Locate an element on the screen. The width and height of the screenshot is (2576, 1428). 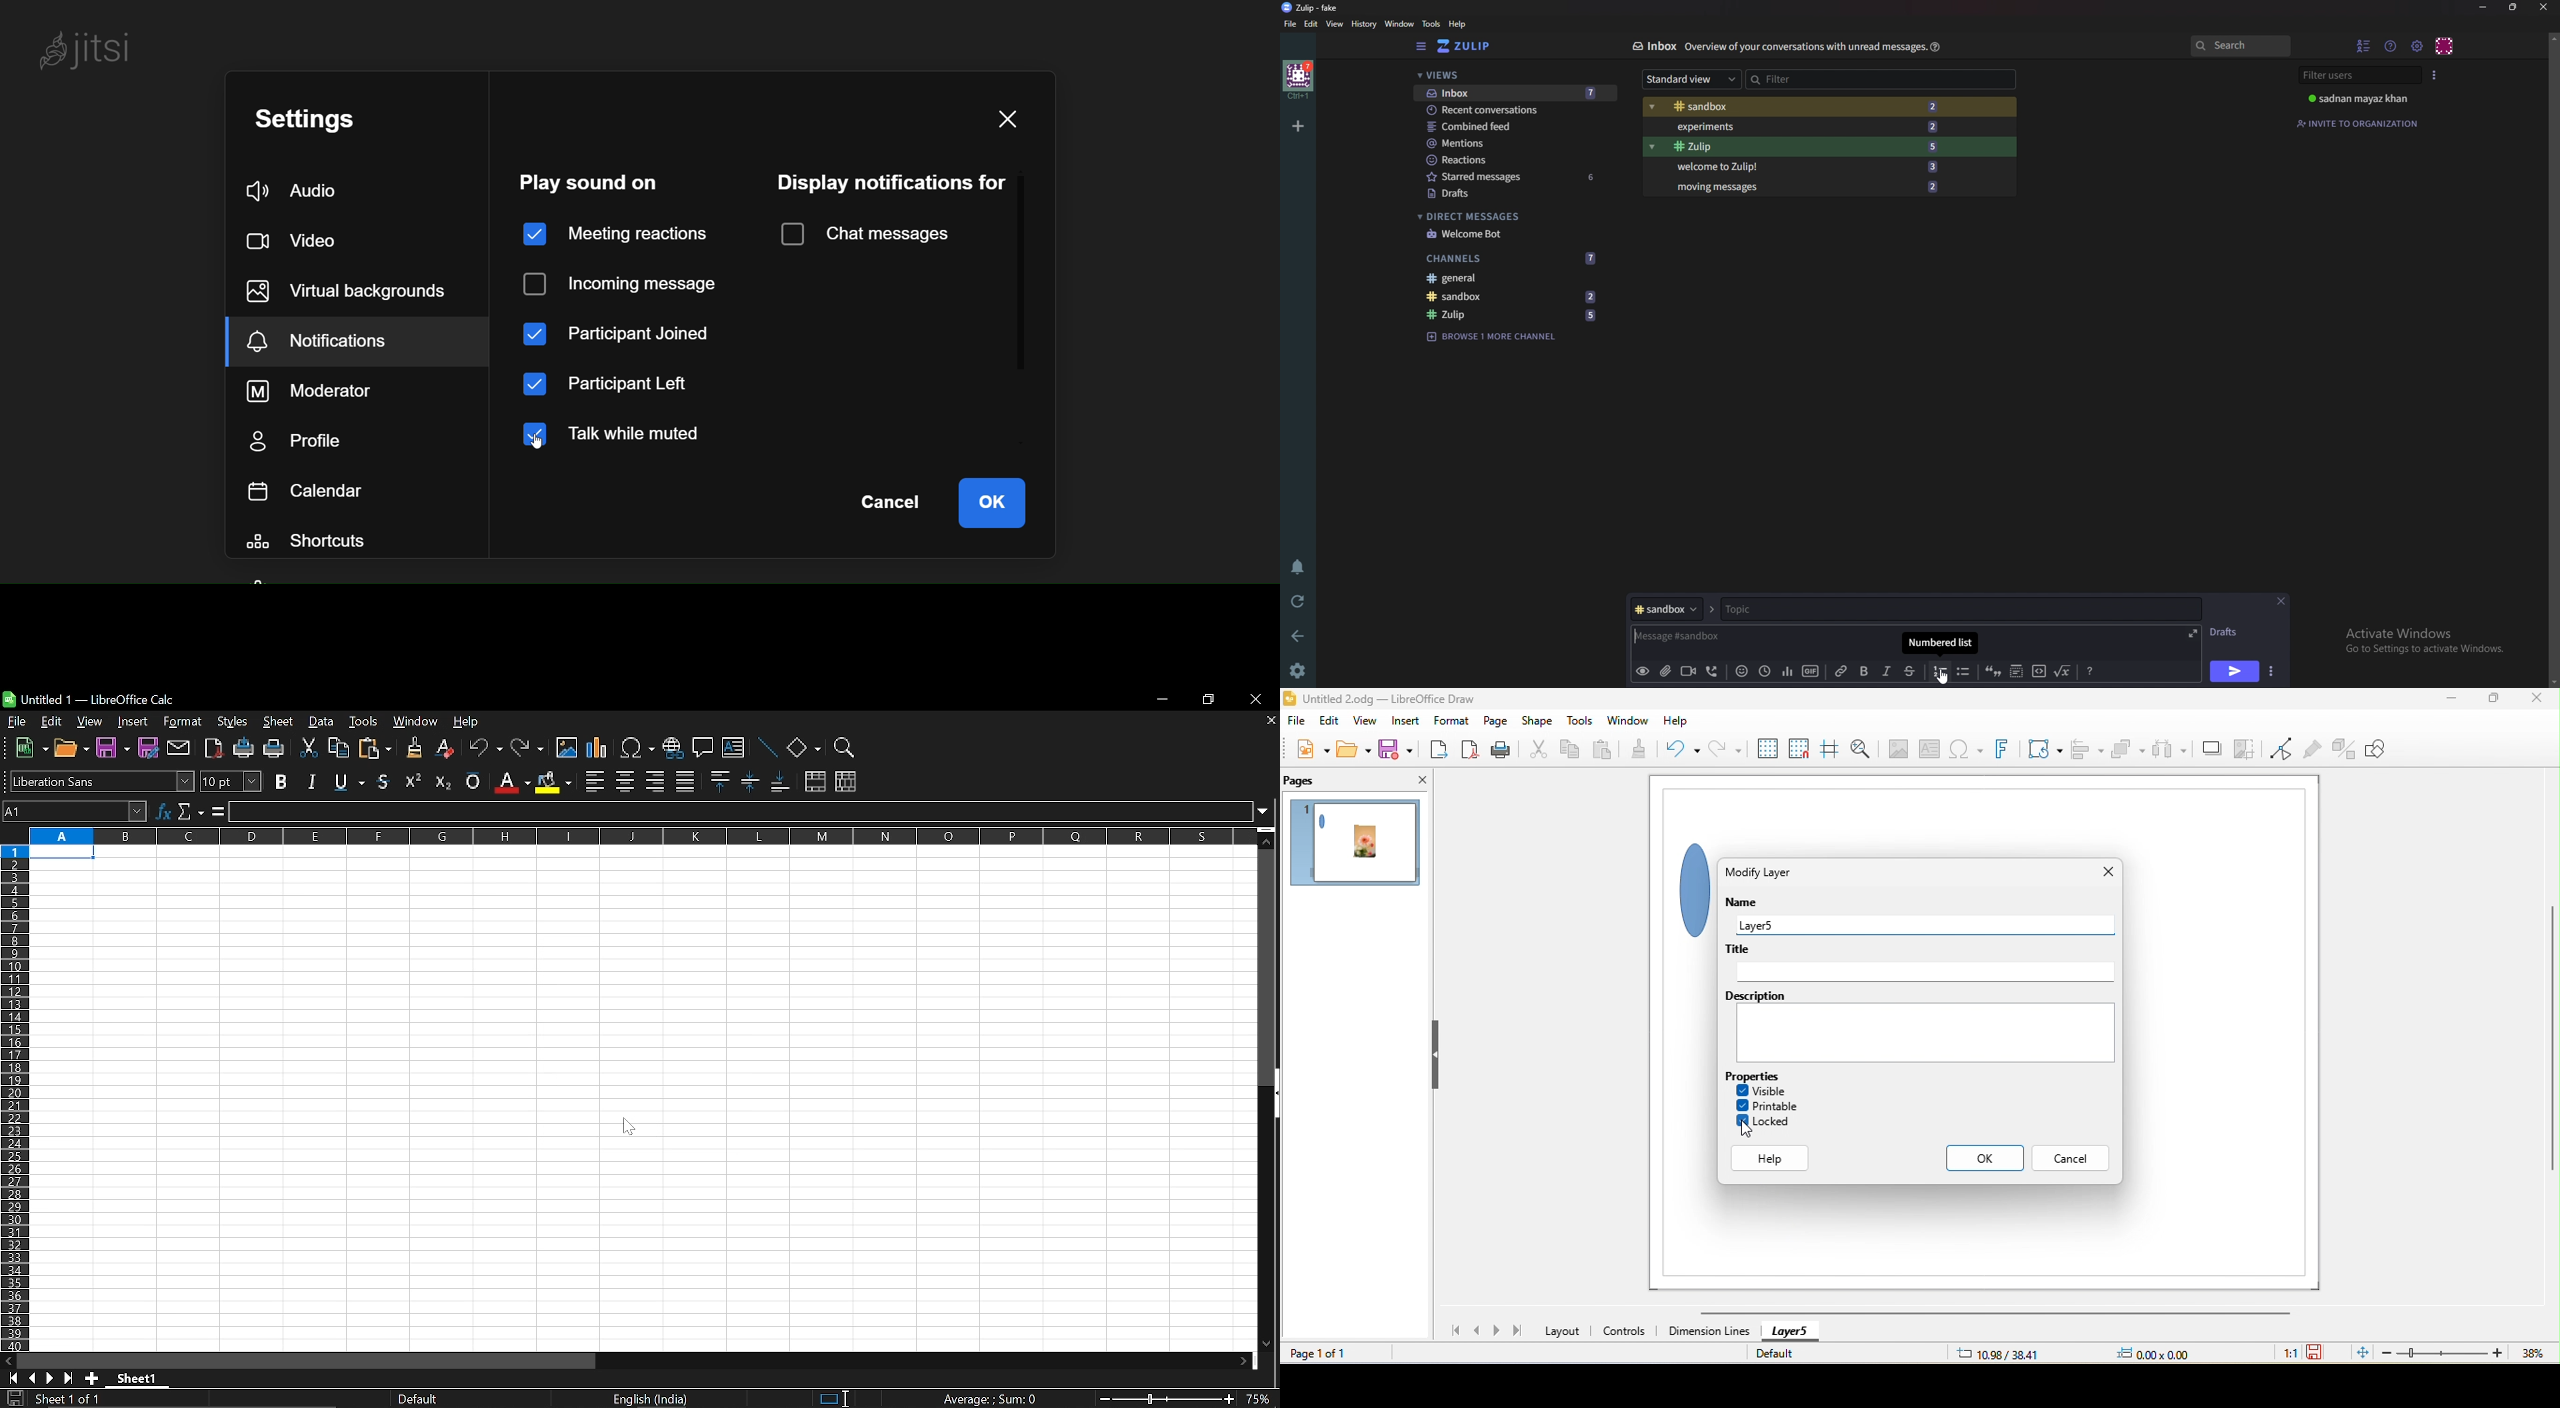
clone formatting is located at coordinates (1646, 750).